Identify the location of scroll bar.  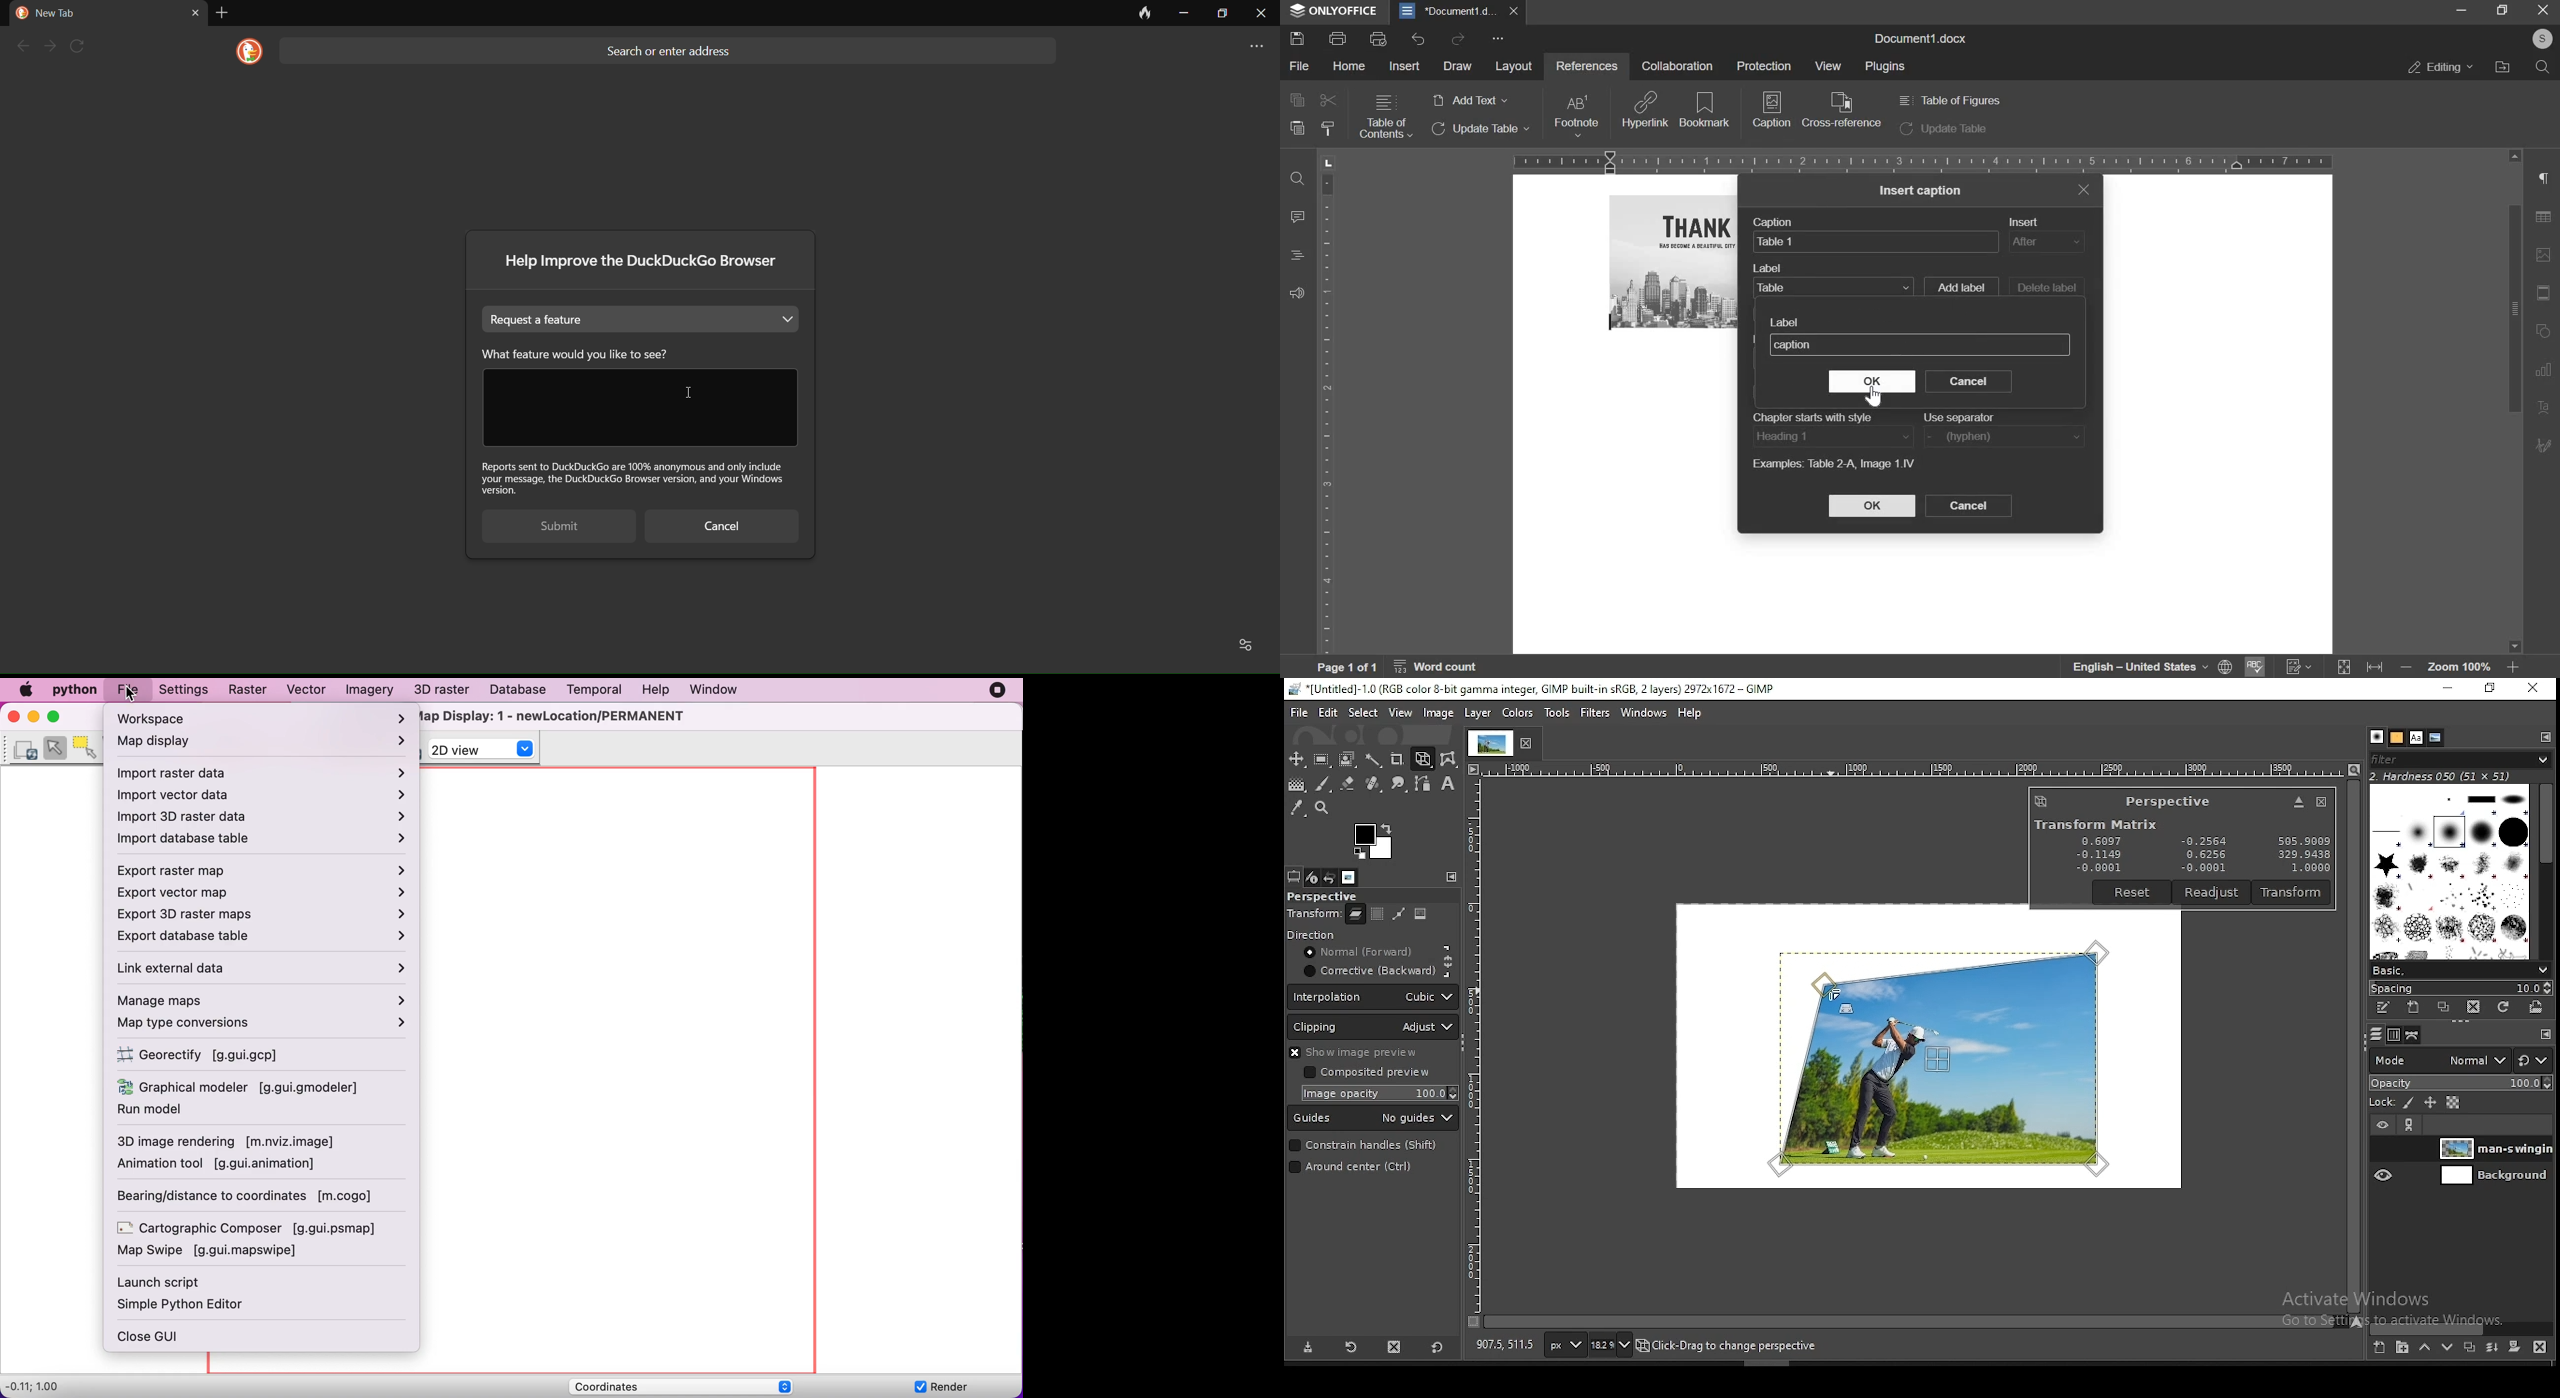
(1910, 1324).